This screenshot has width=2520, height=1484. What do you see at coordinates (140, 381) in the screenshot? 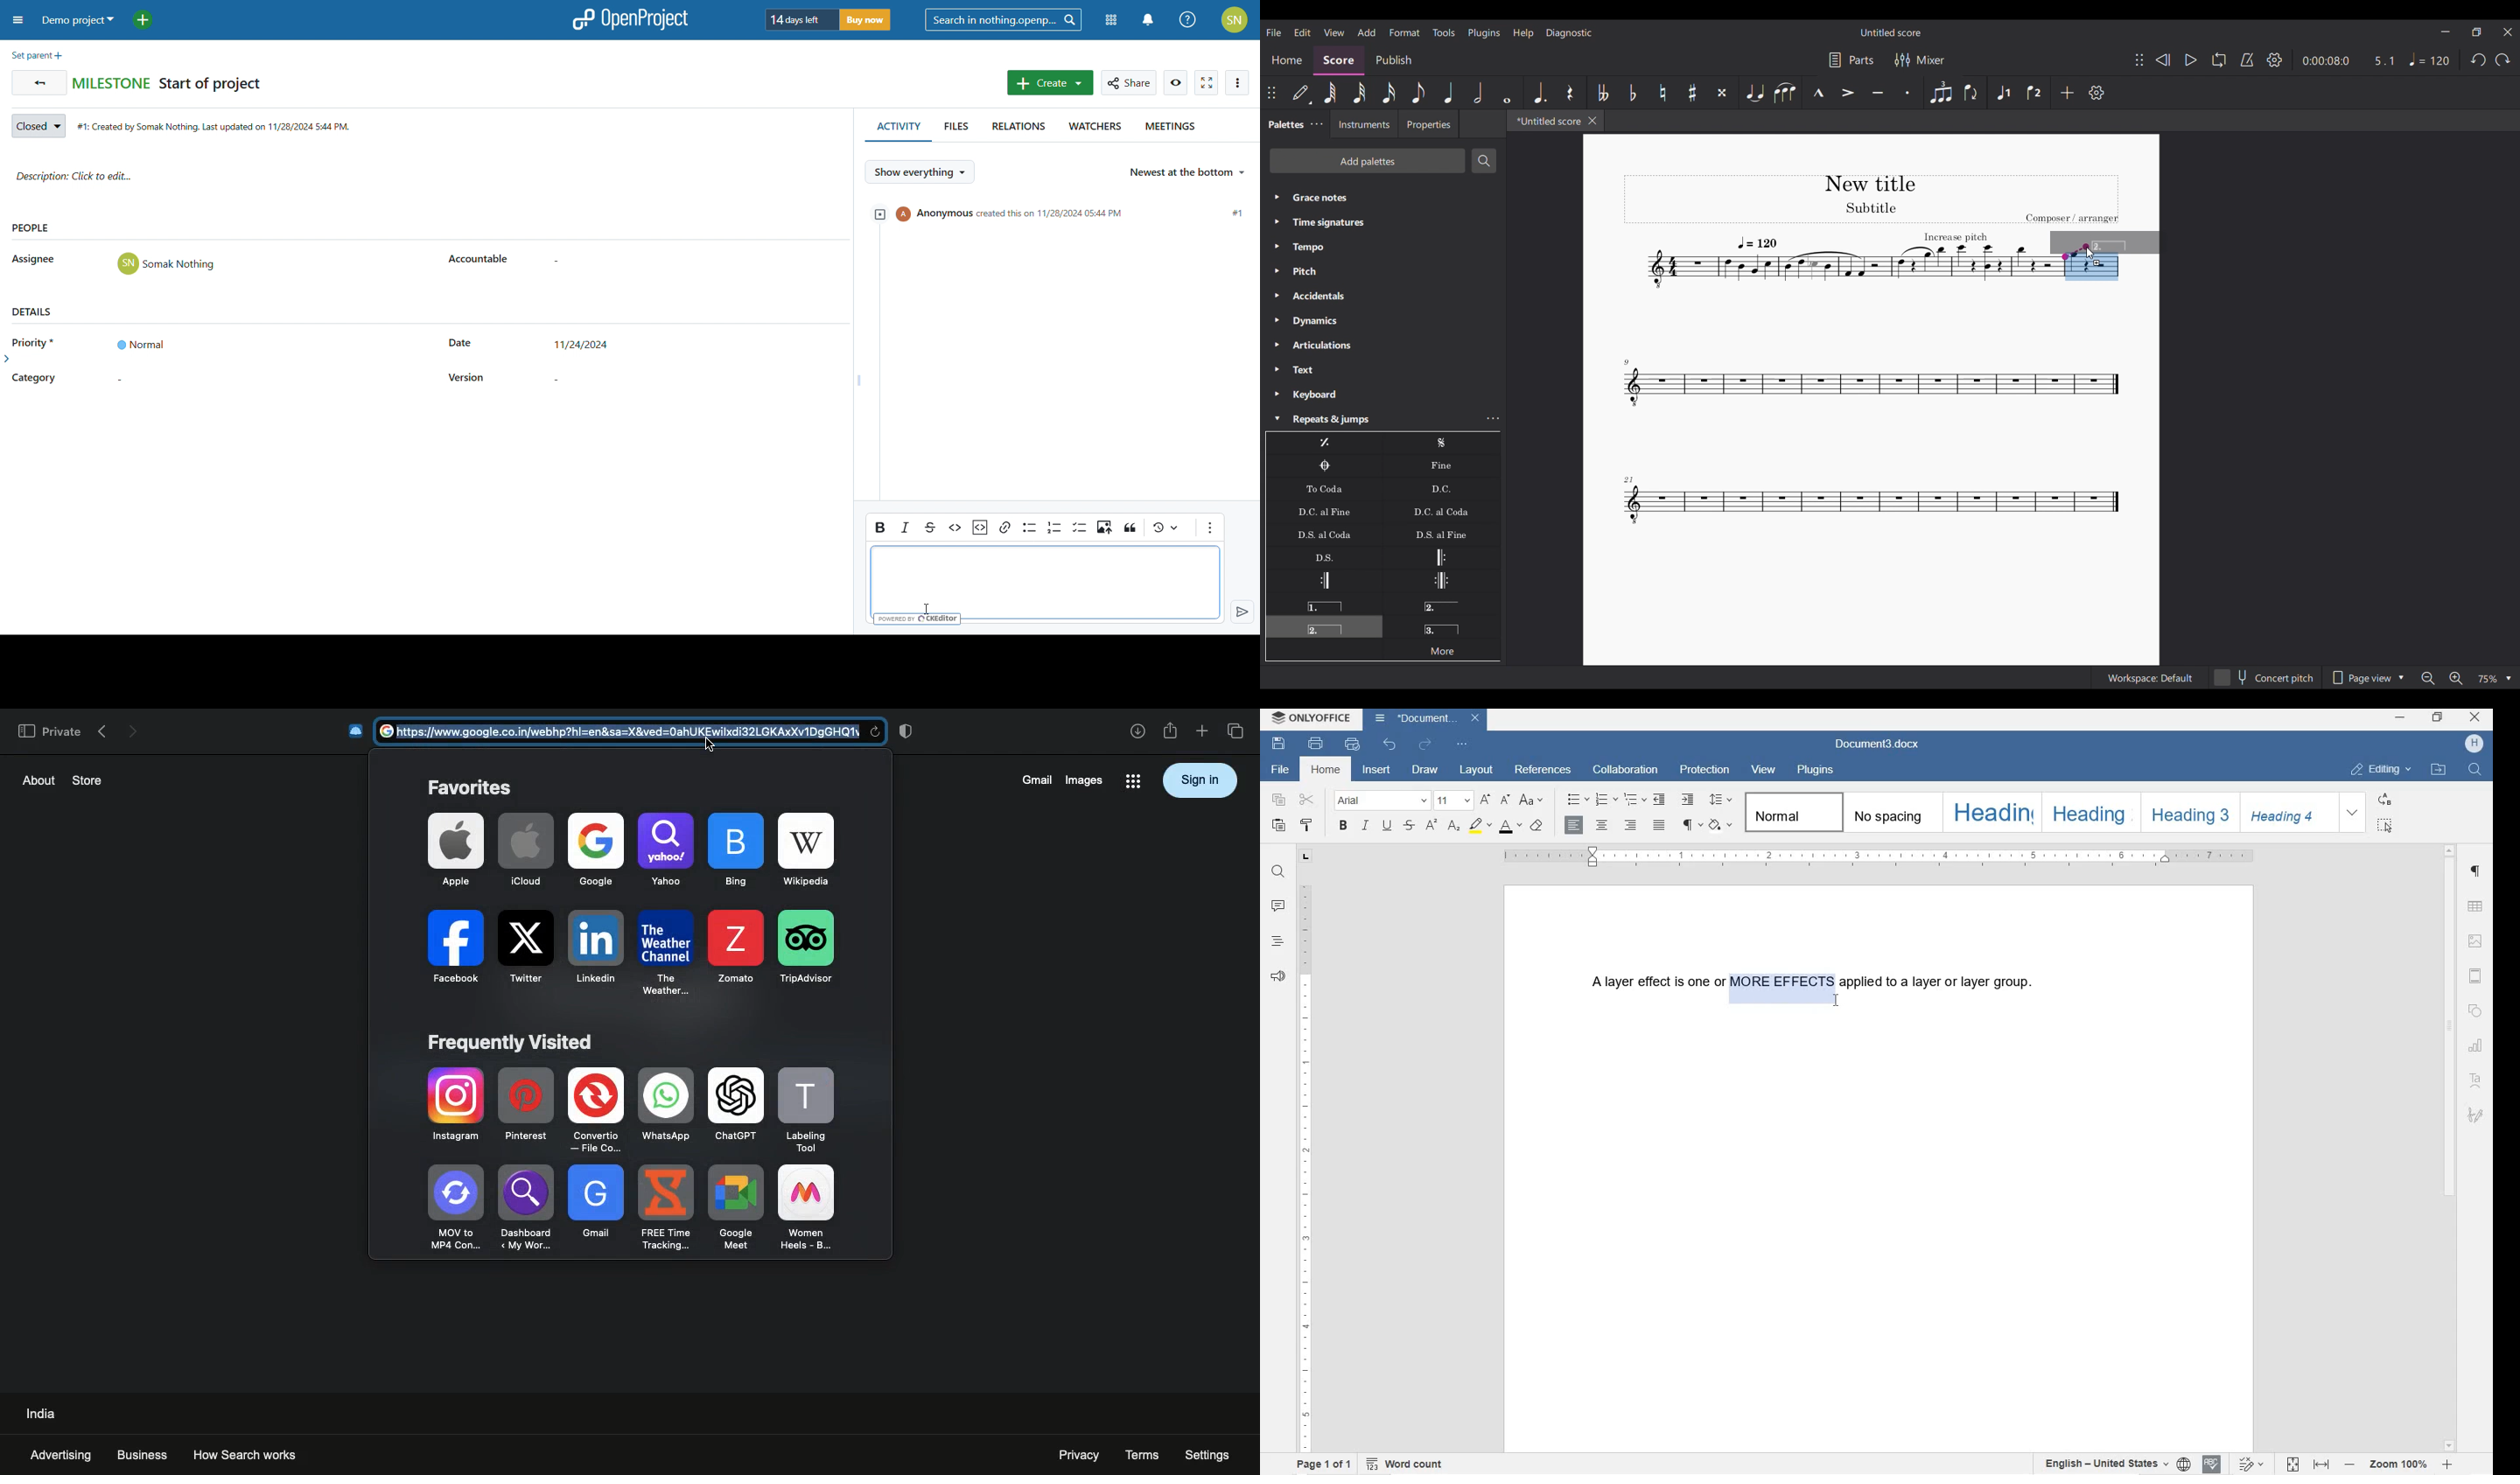
I see `set category` at bounding box center [140, 381].